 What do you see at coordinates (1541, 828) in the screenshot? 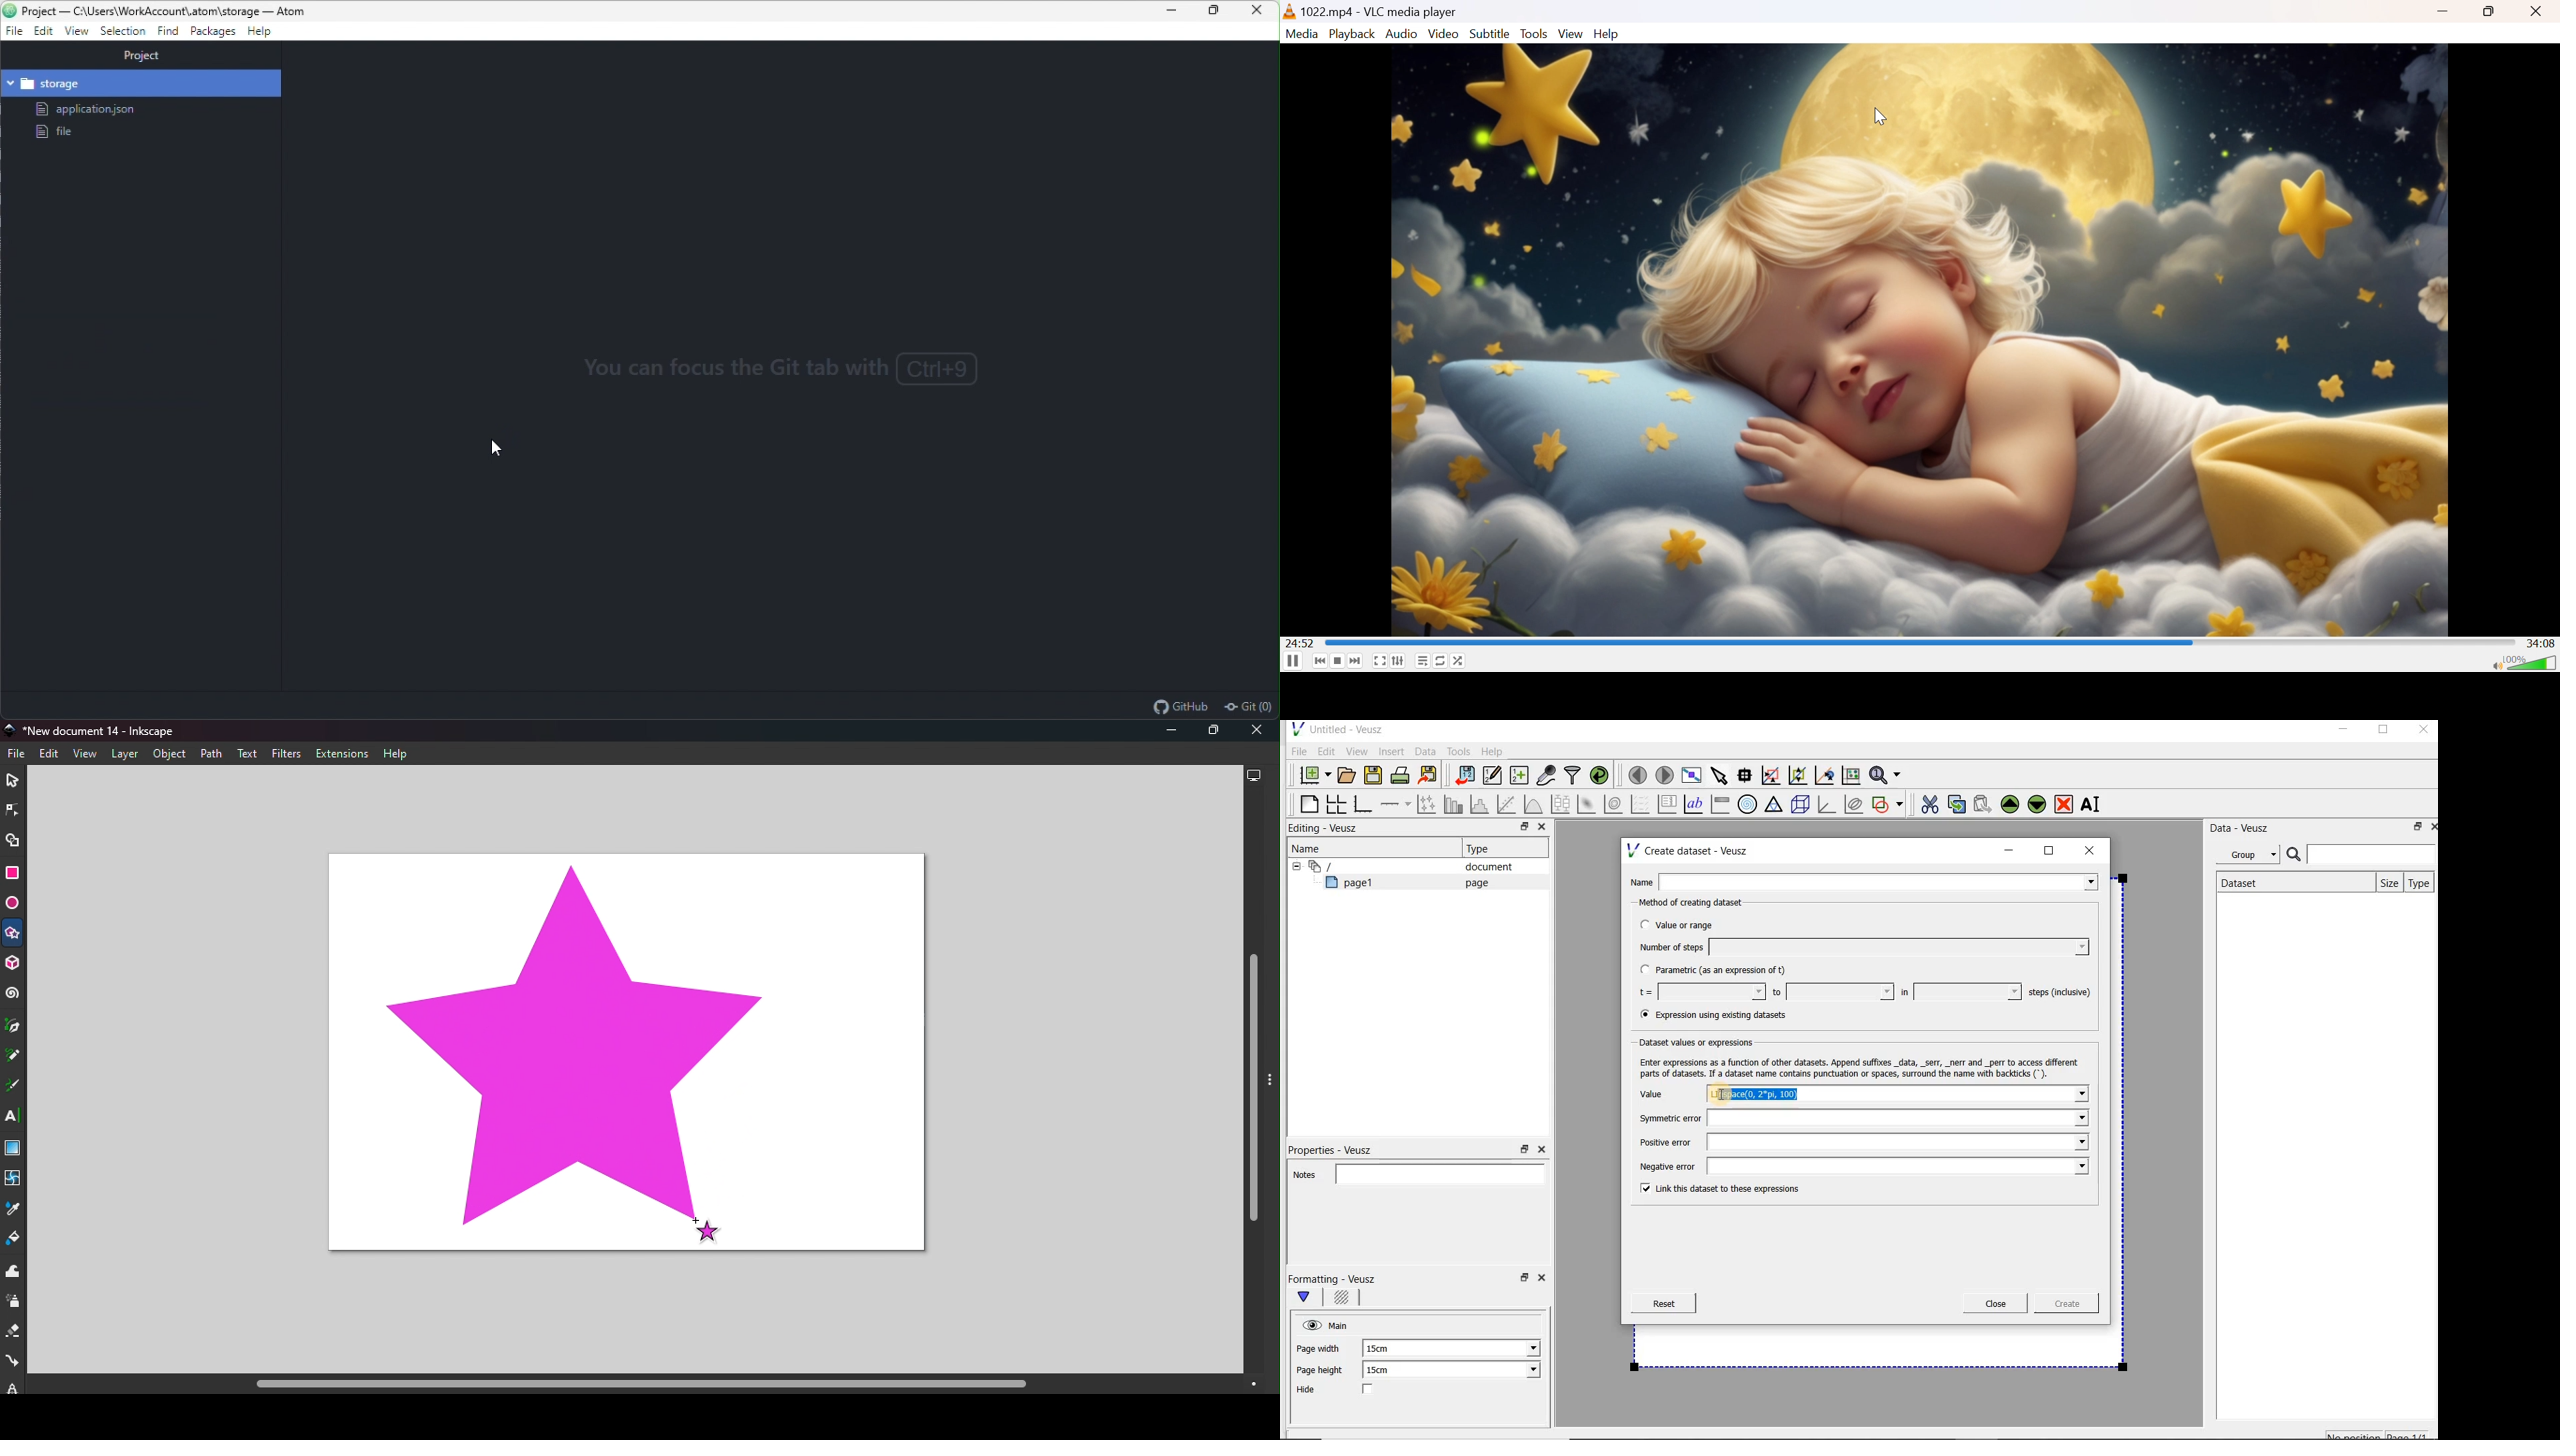
I see `Close` at bounding box center [1541, 828].